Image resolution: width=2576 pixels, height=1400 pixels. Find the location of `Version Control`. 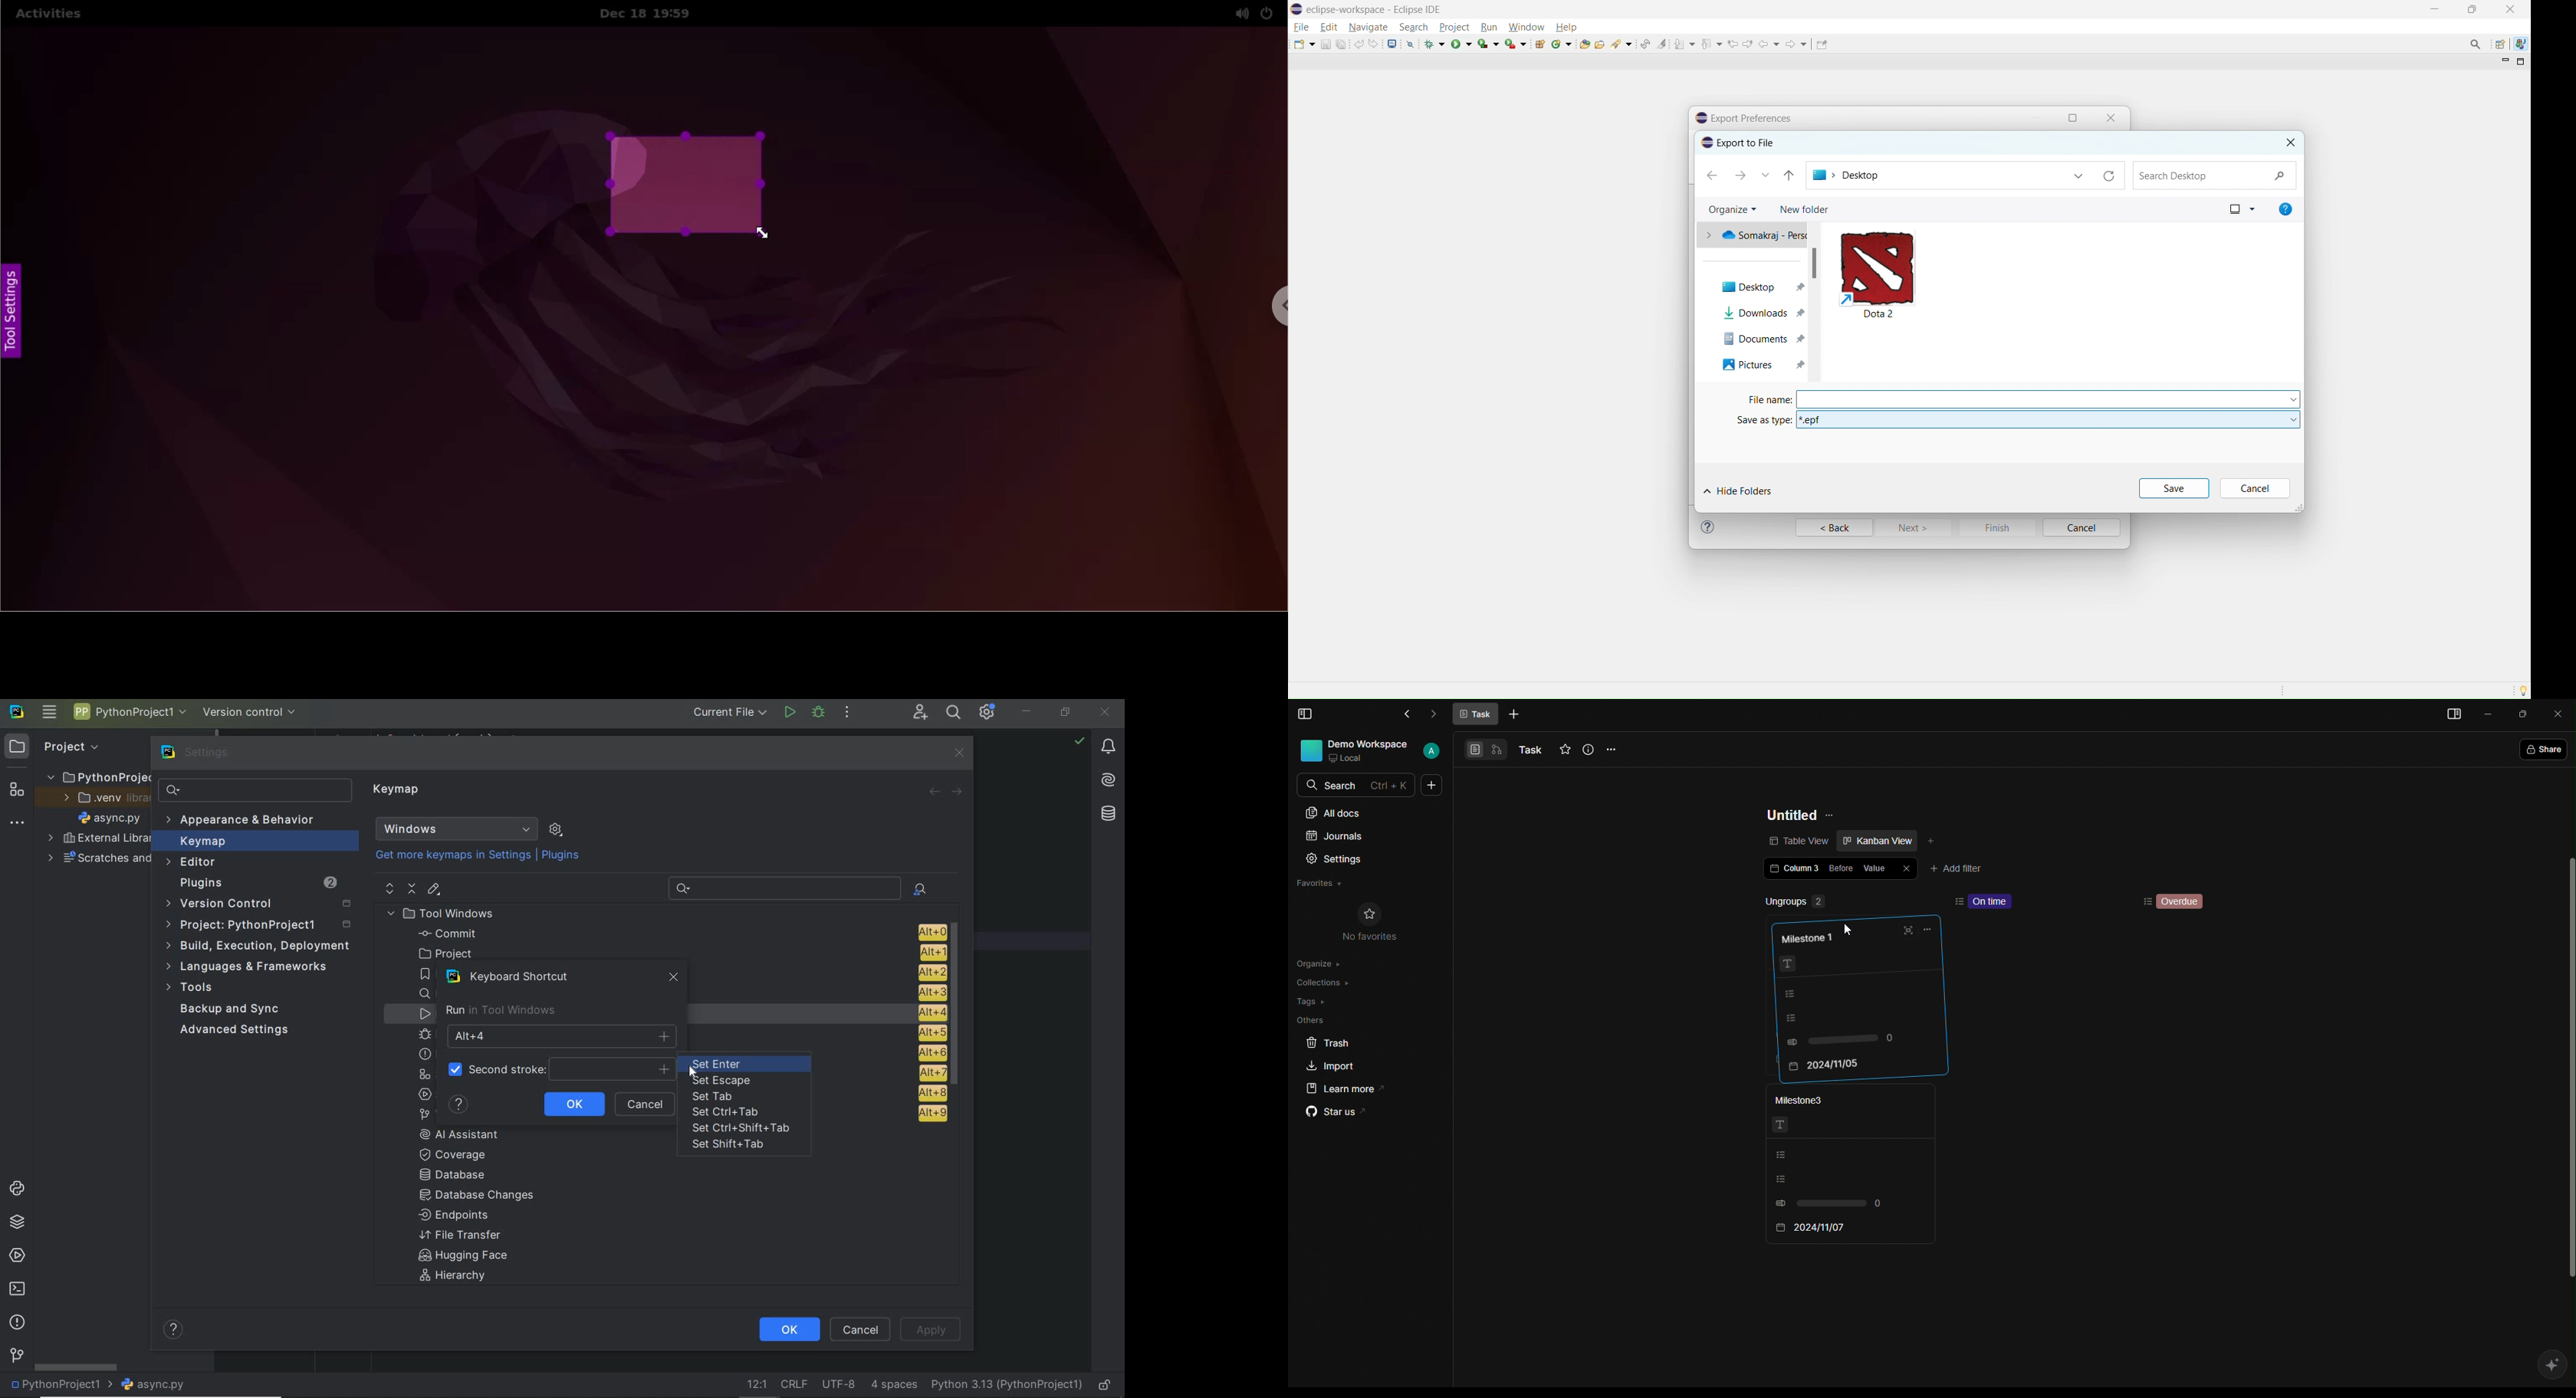

Version Control is located at coordinates (258, 905).